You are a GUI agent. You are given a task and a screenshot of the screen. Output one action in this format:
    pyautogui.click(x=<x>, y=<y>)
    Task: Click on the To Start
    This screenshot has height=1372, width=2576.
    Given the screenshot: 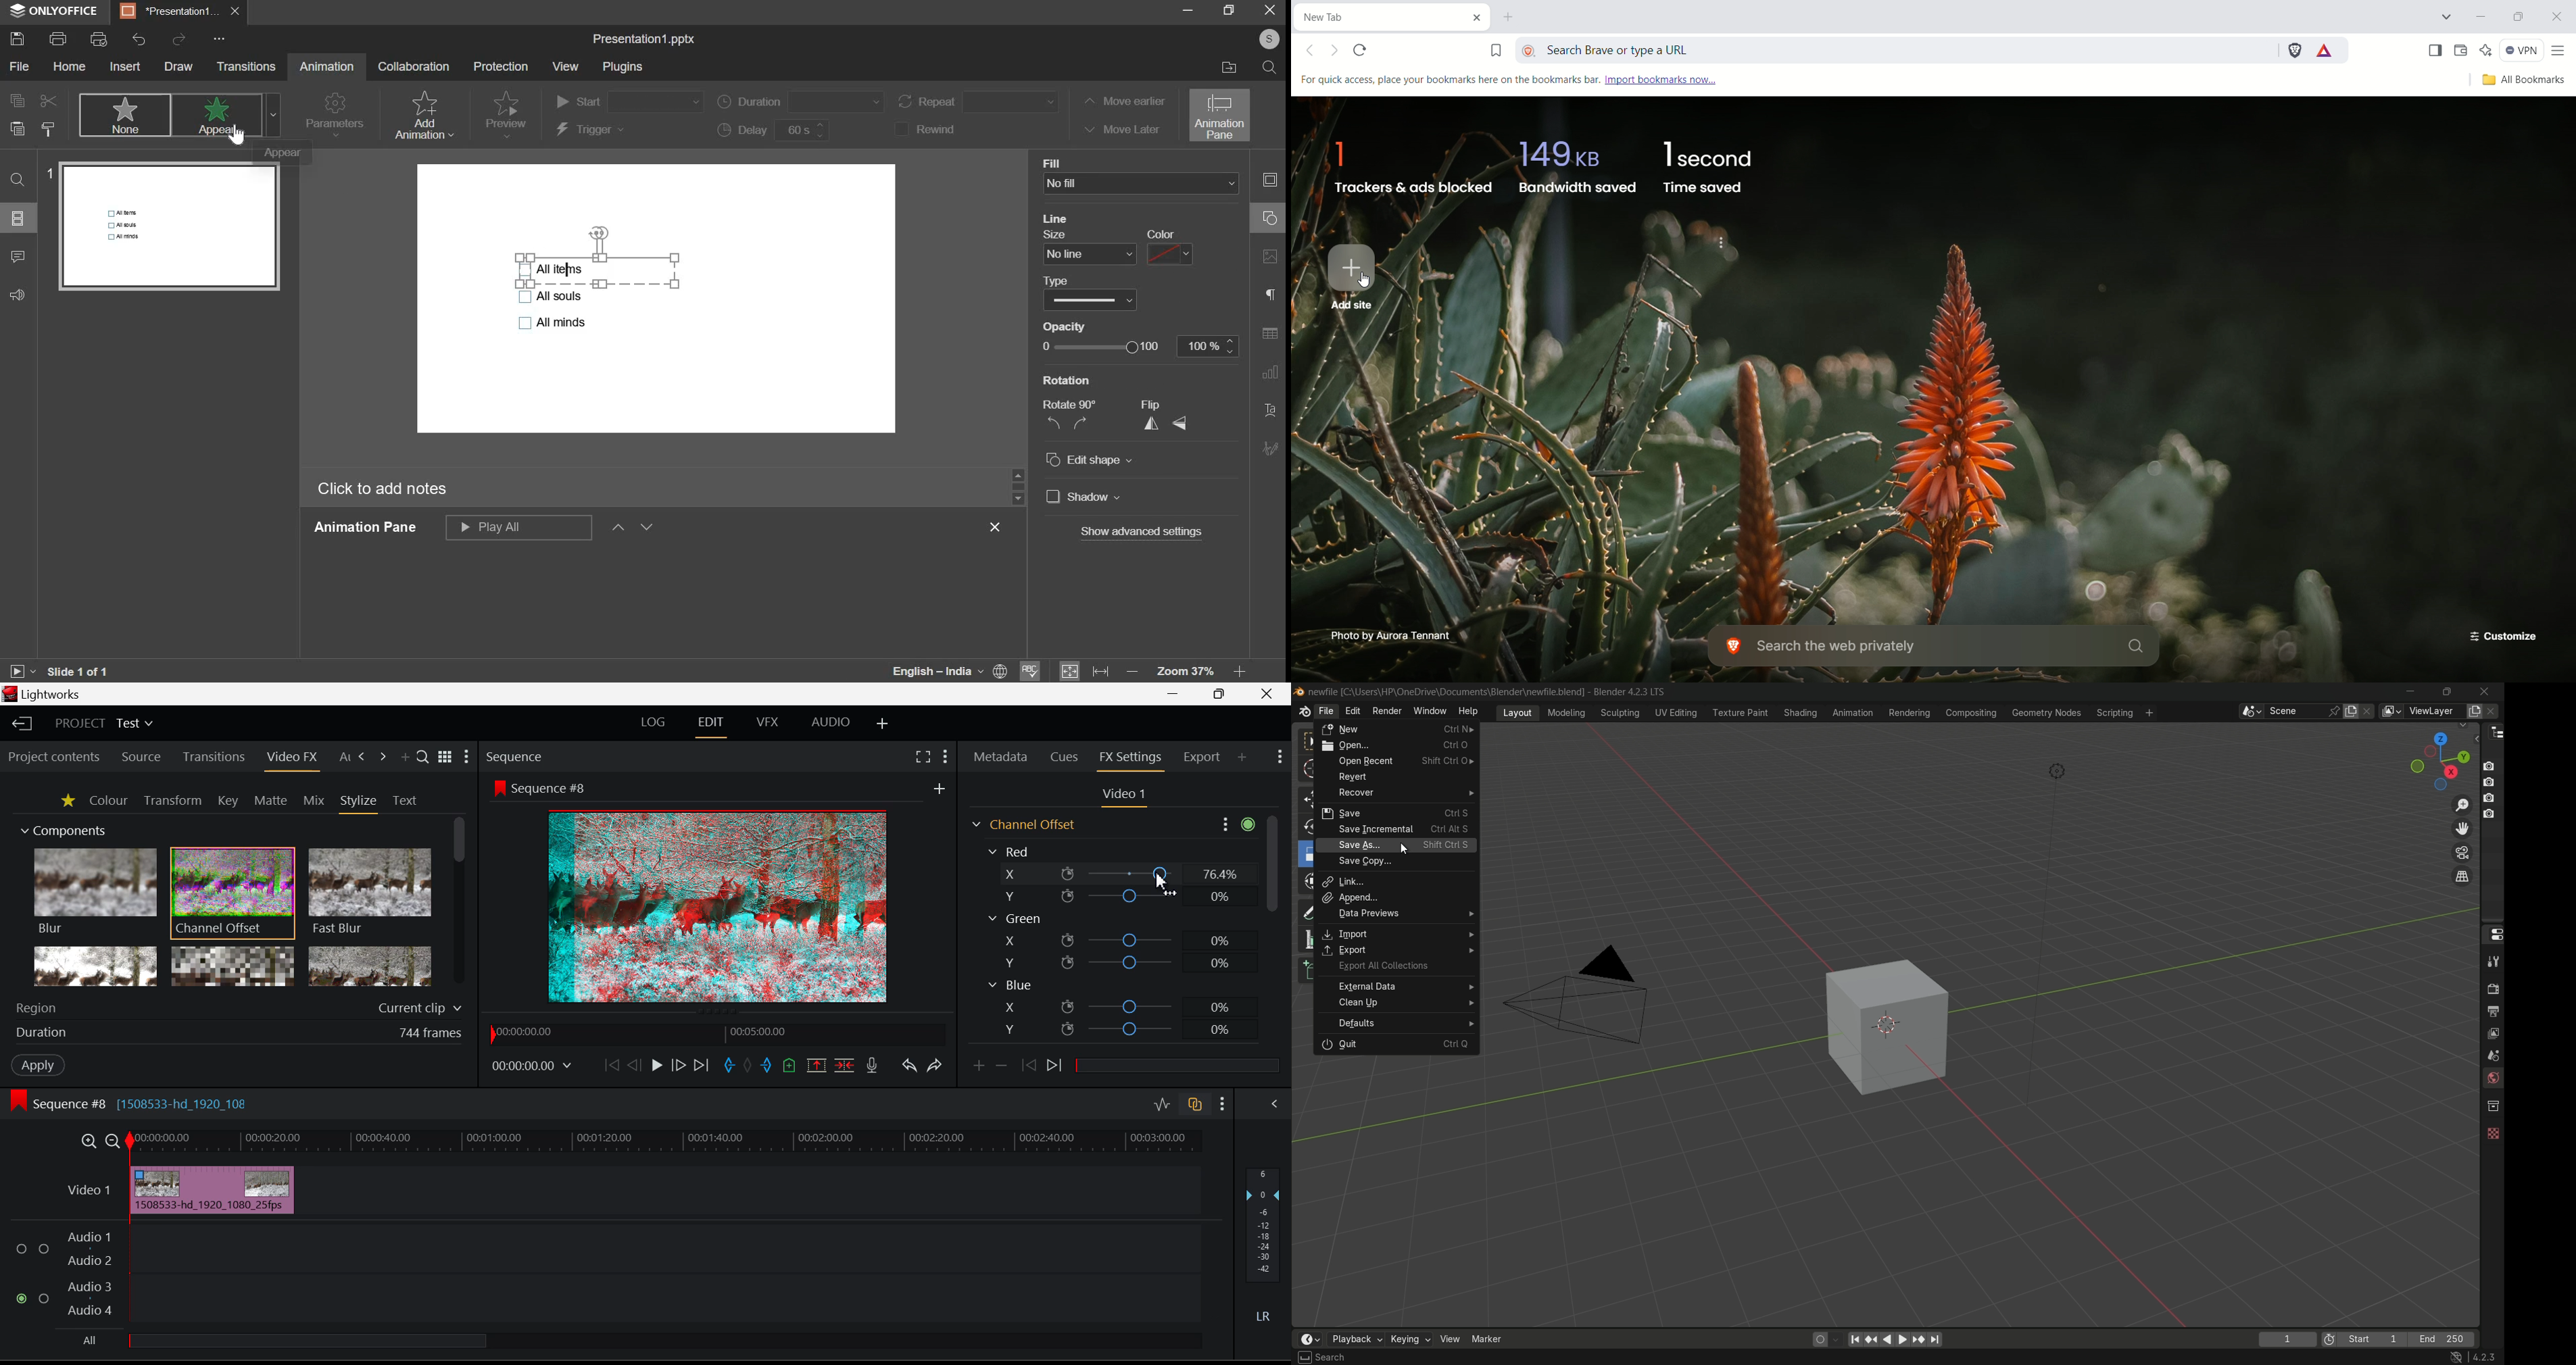 What is the action you would take?
    pyautogui.click(x=612, y=1064)
    